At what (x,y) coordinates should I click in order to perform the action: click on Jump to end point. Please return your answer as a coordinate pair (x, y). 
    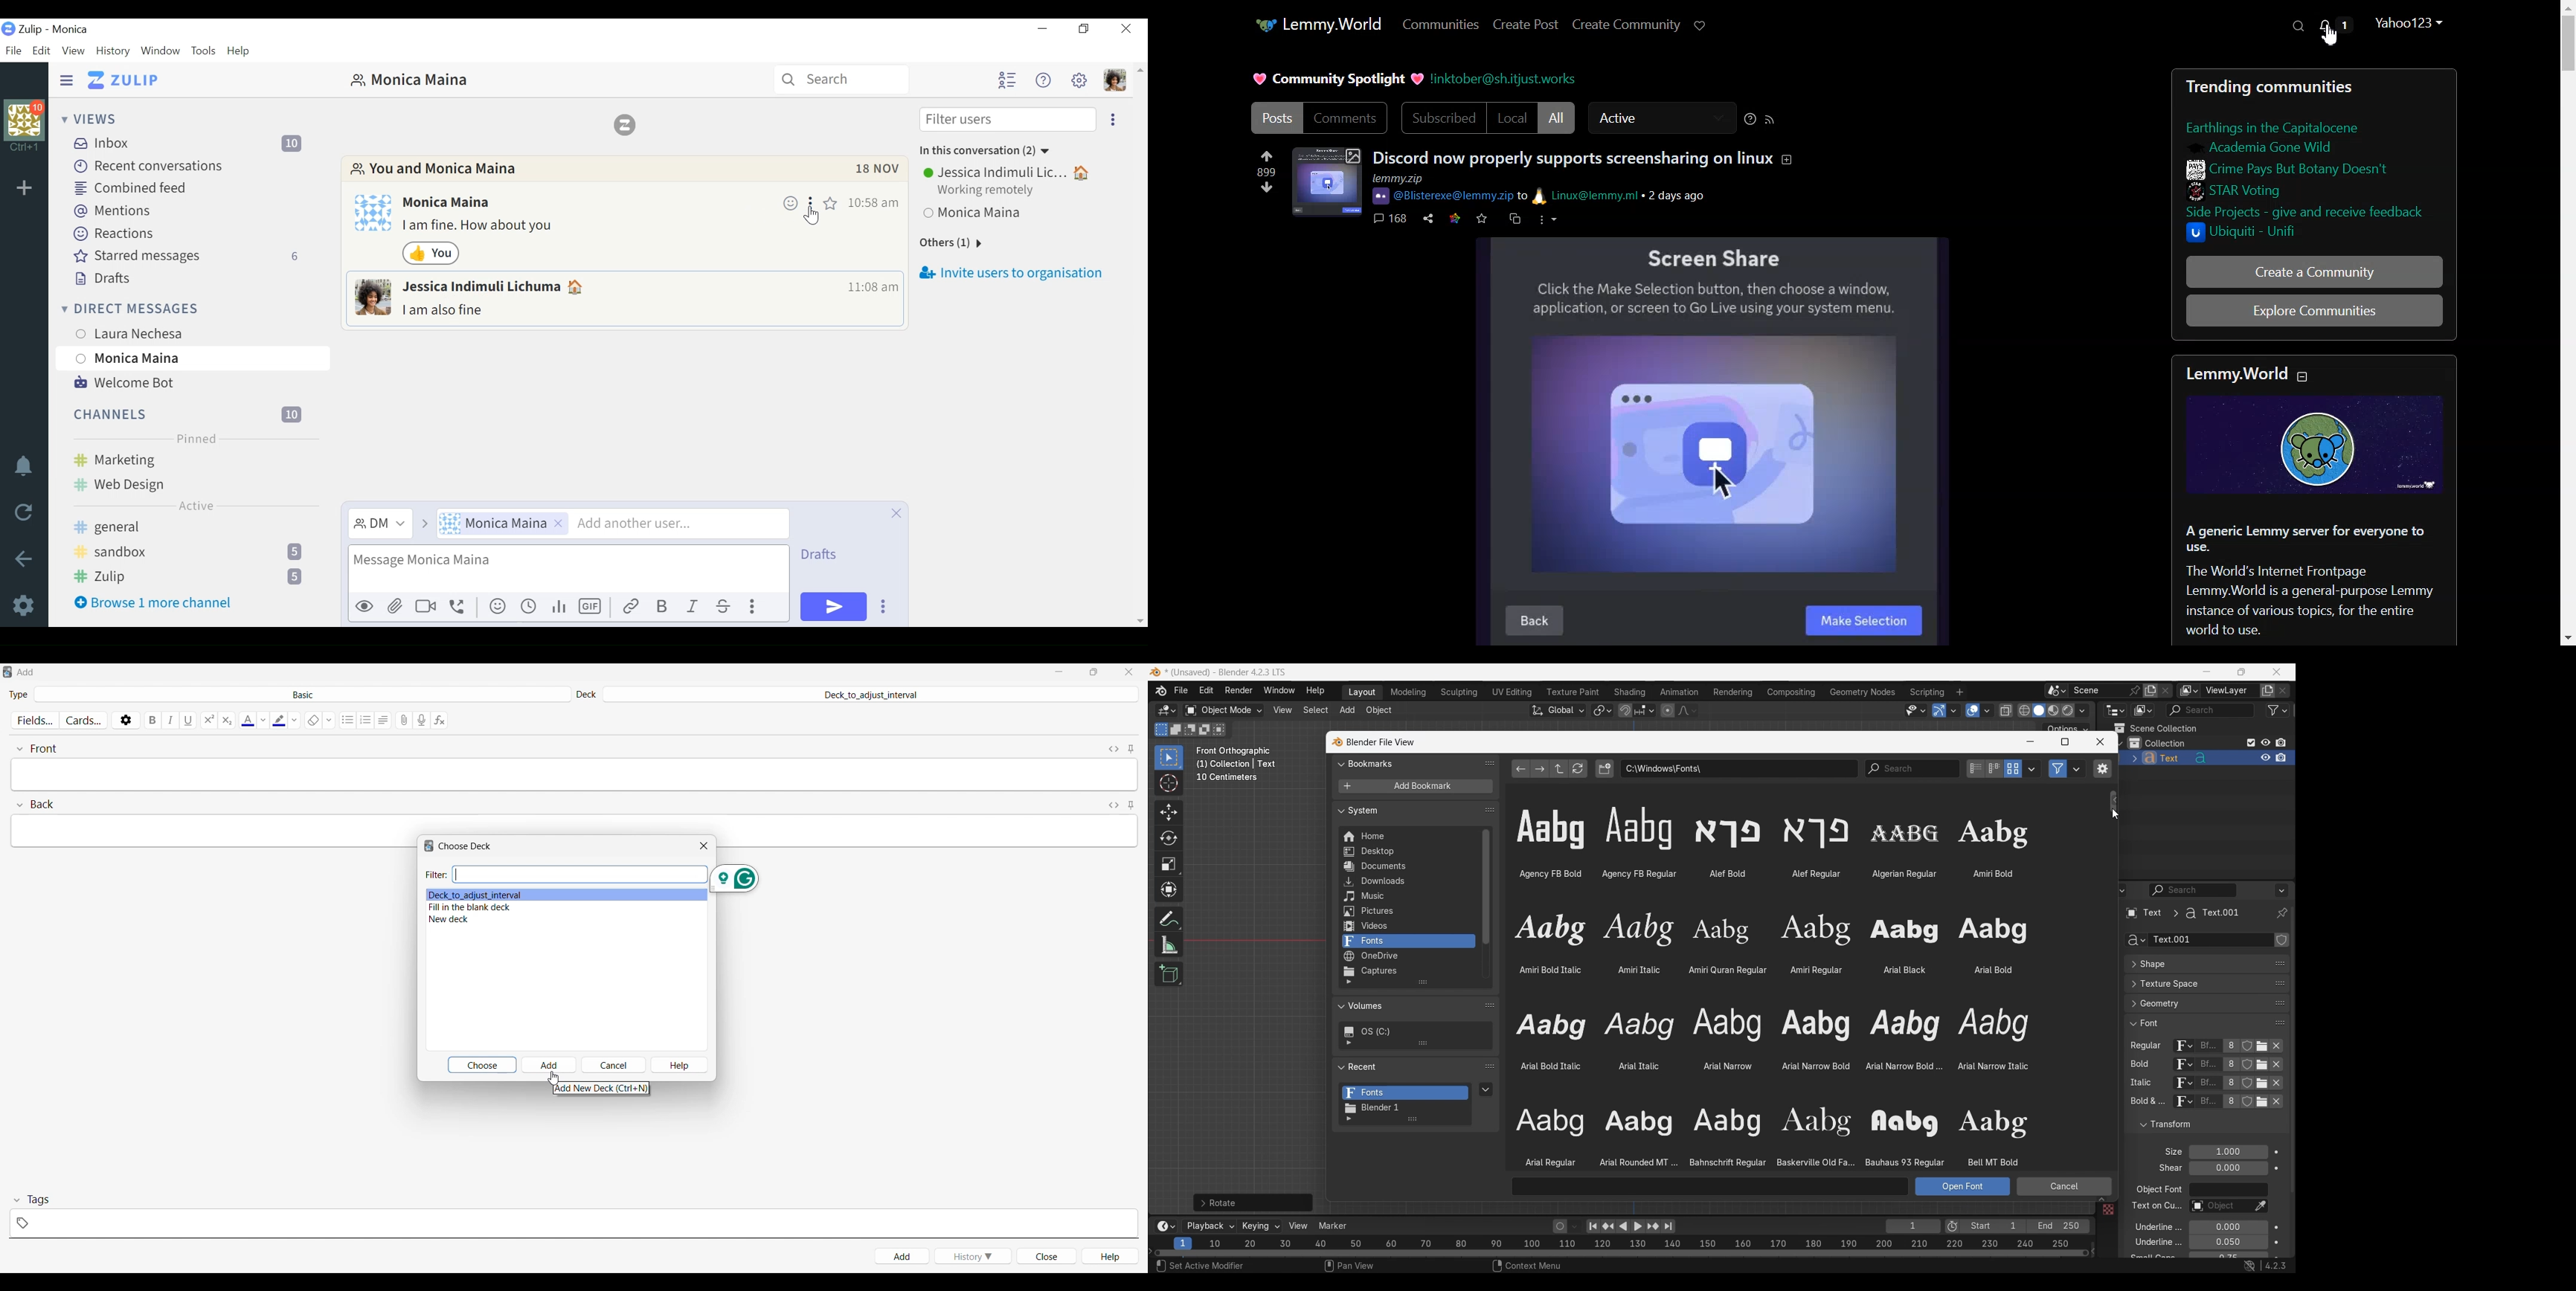
    Looking at the image, I should click on (1669, 1226).